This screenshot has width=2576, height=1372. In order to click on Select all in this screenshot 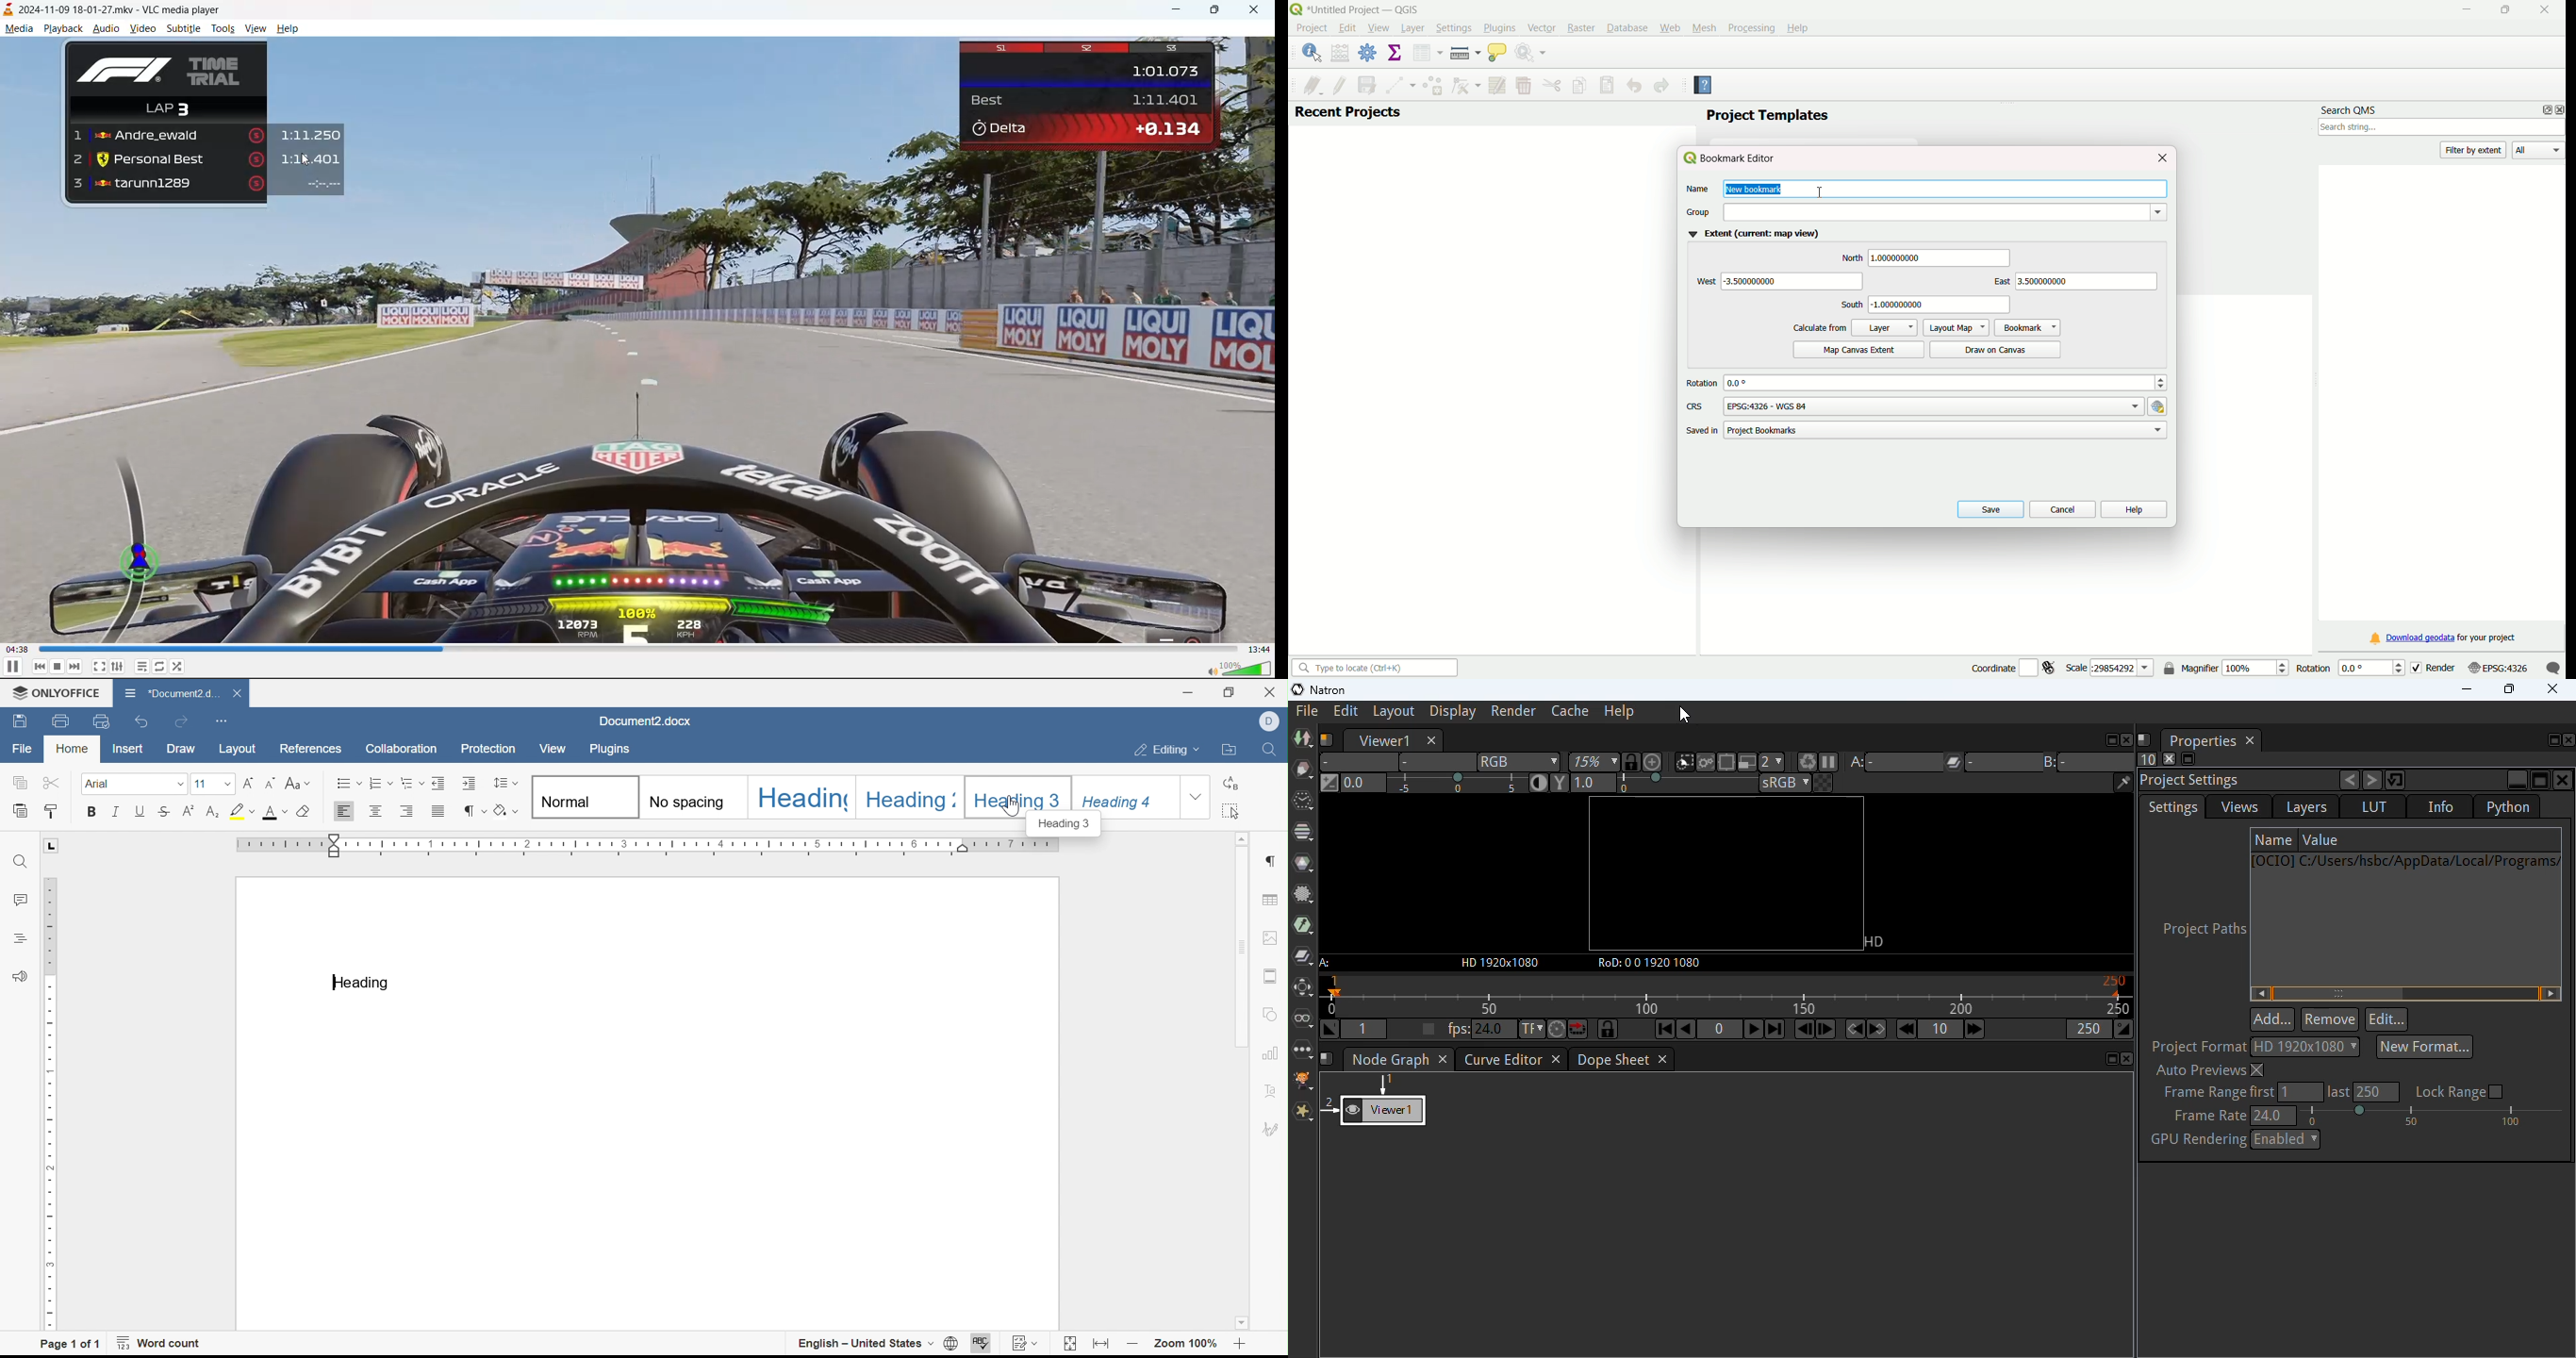, I will do `click(1232, 811)`.